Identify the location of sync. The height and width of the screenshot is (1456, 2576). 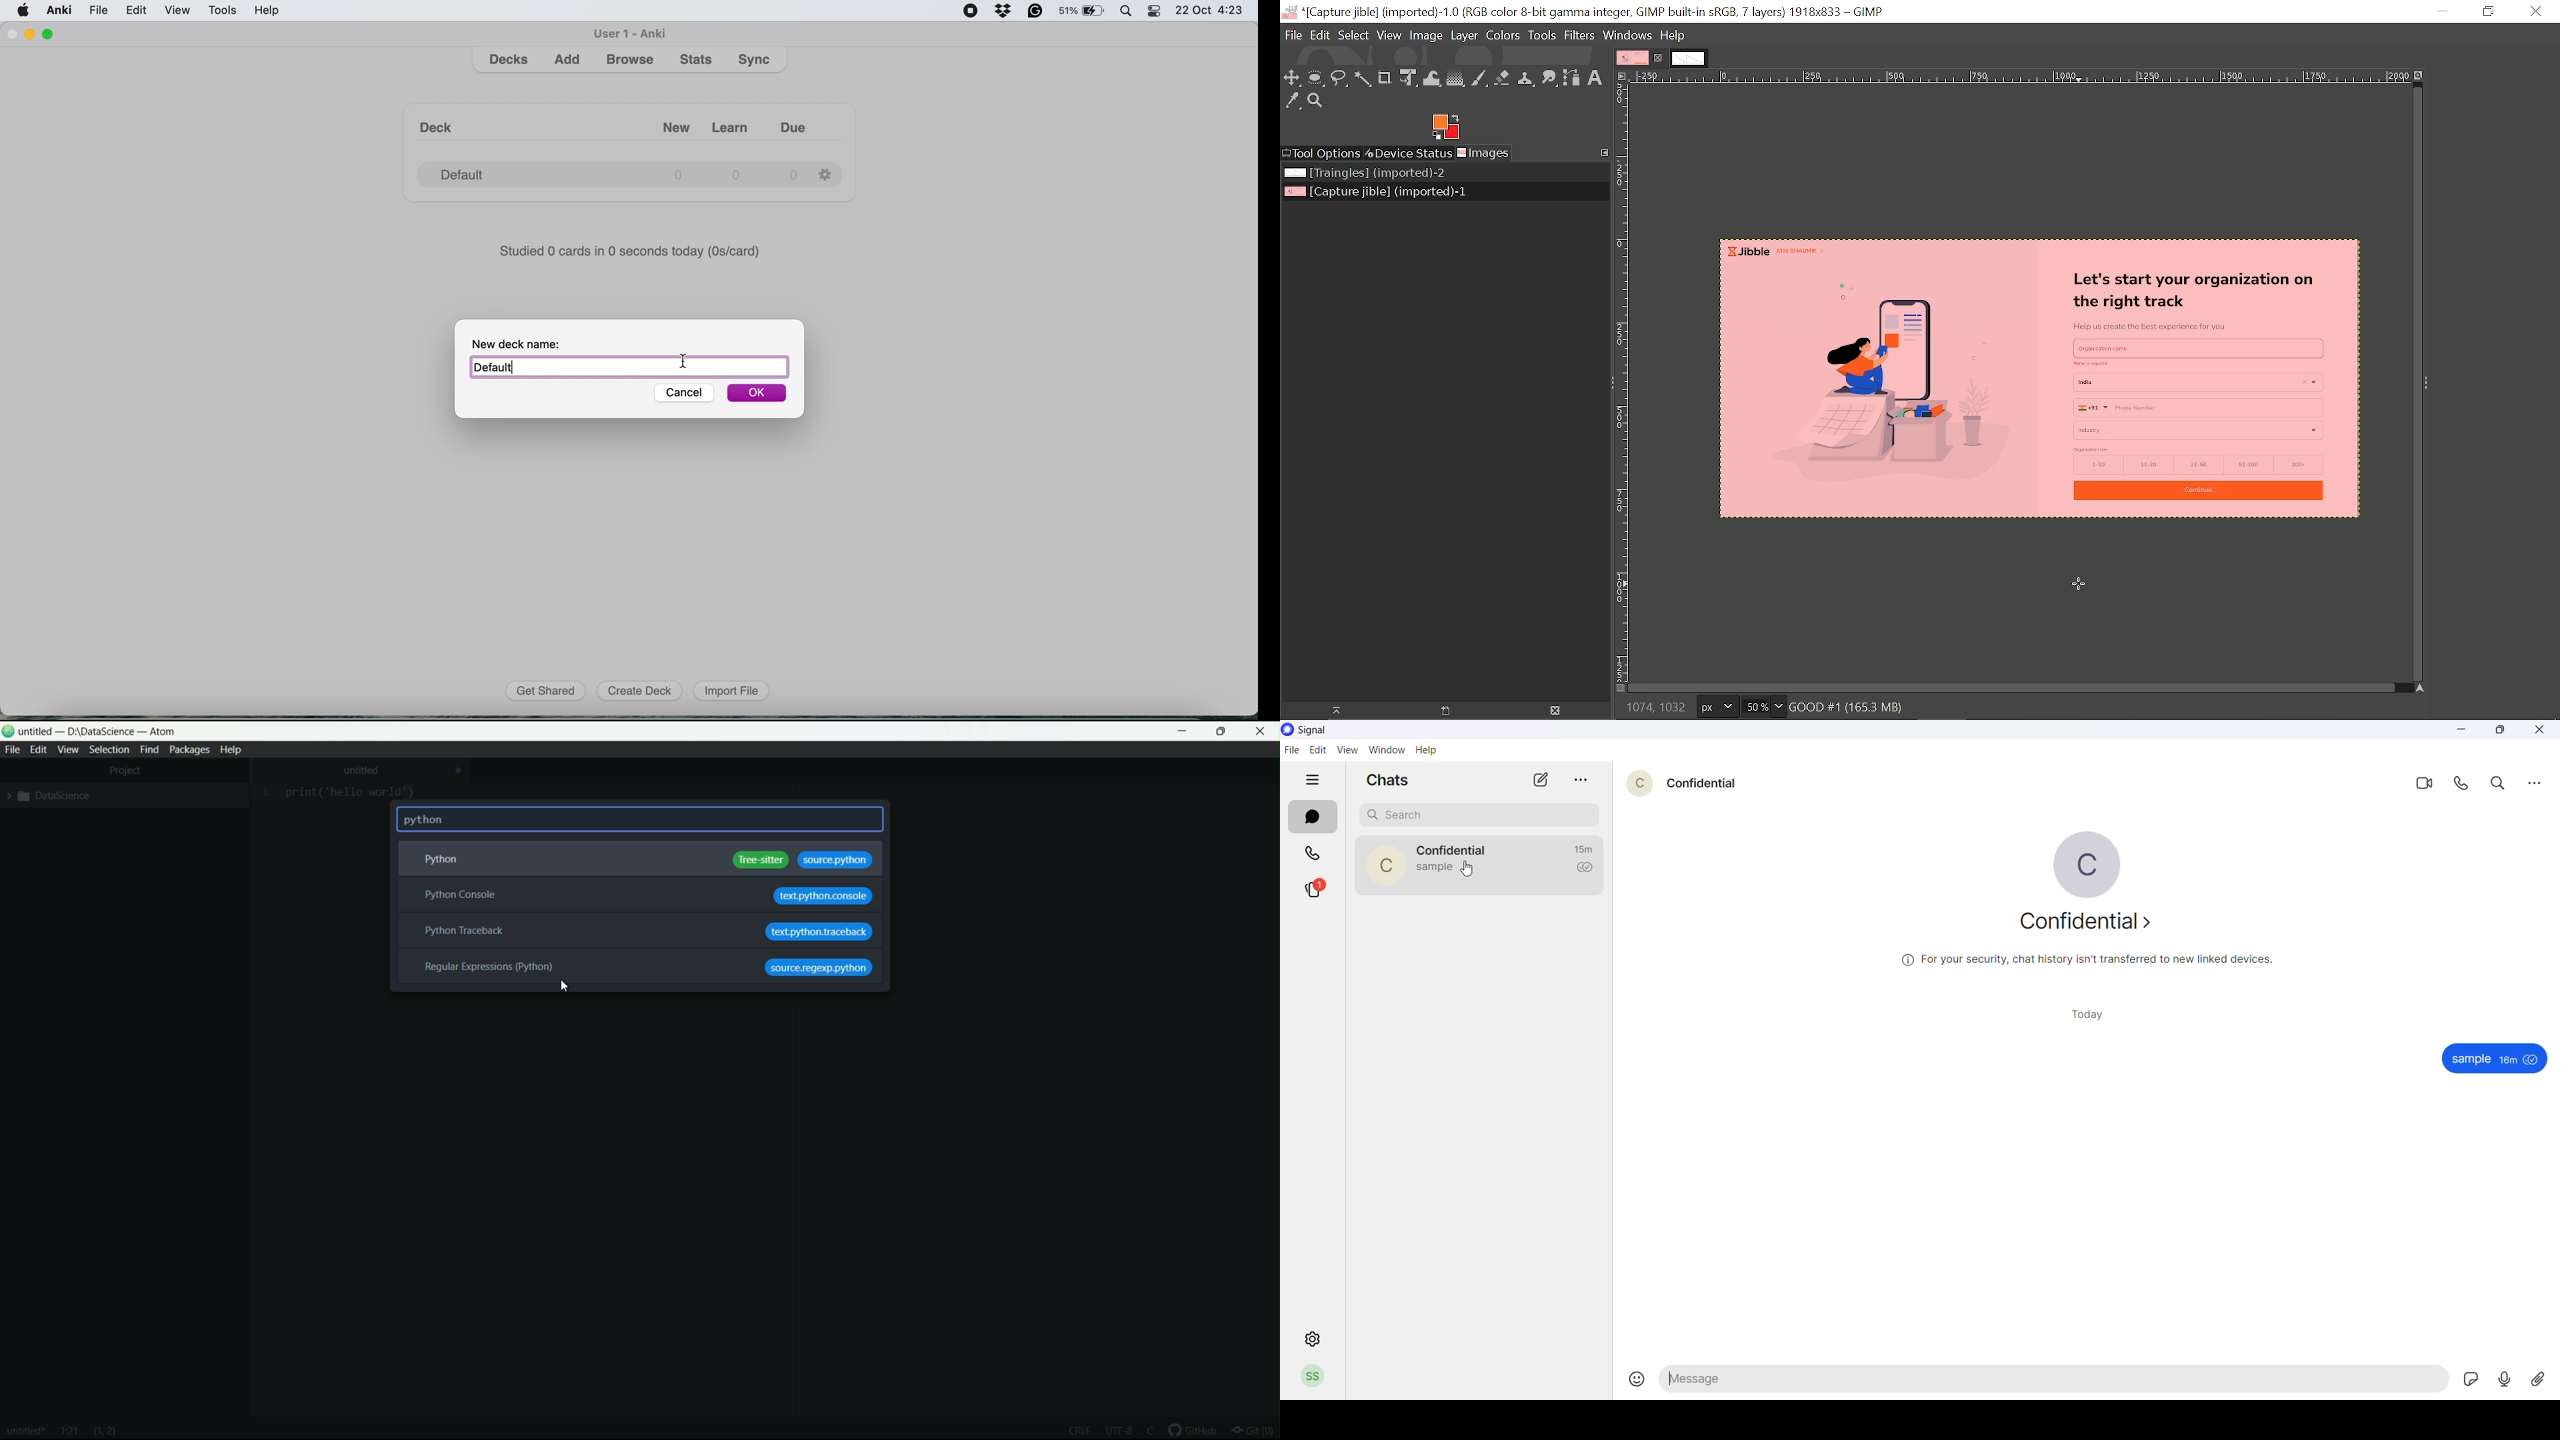
(757, 61).